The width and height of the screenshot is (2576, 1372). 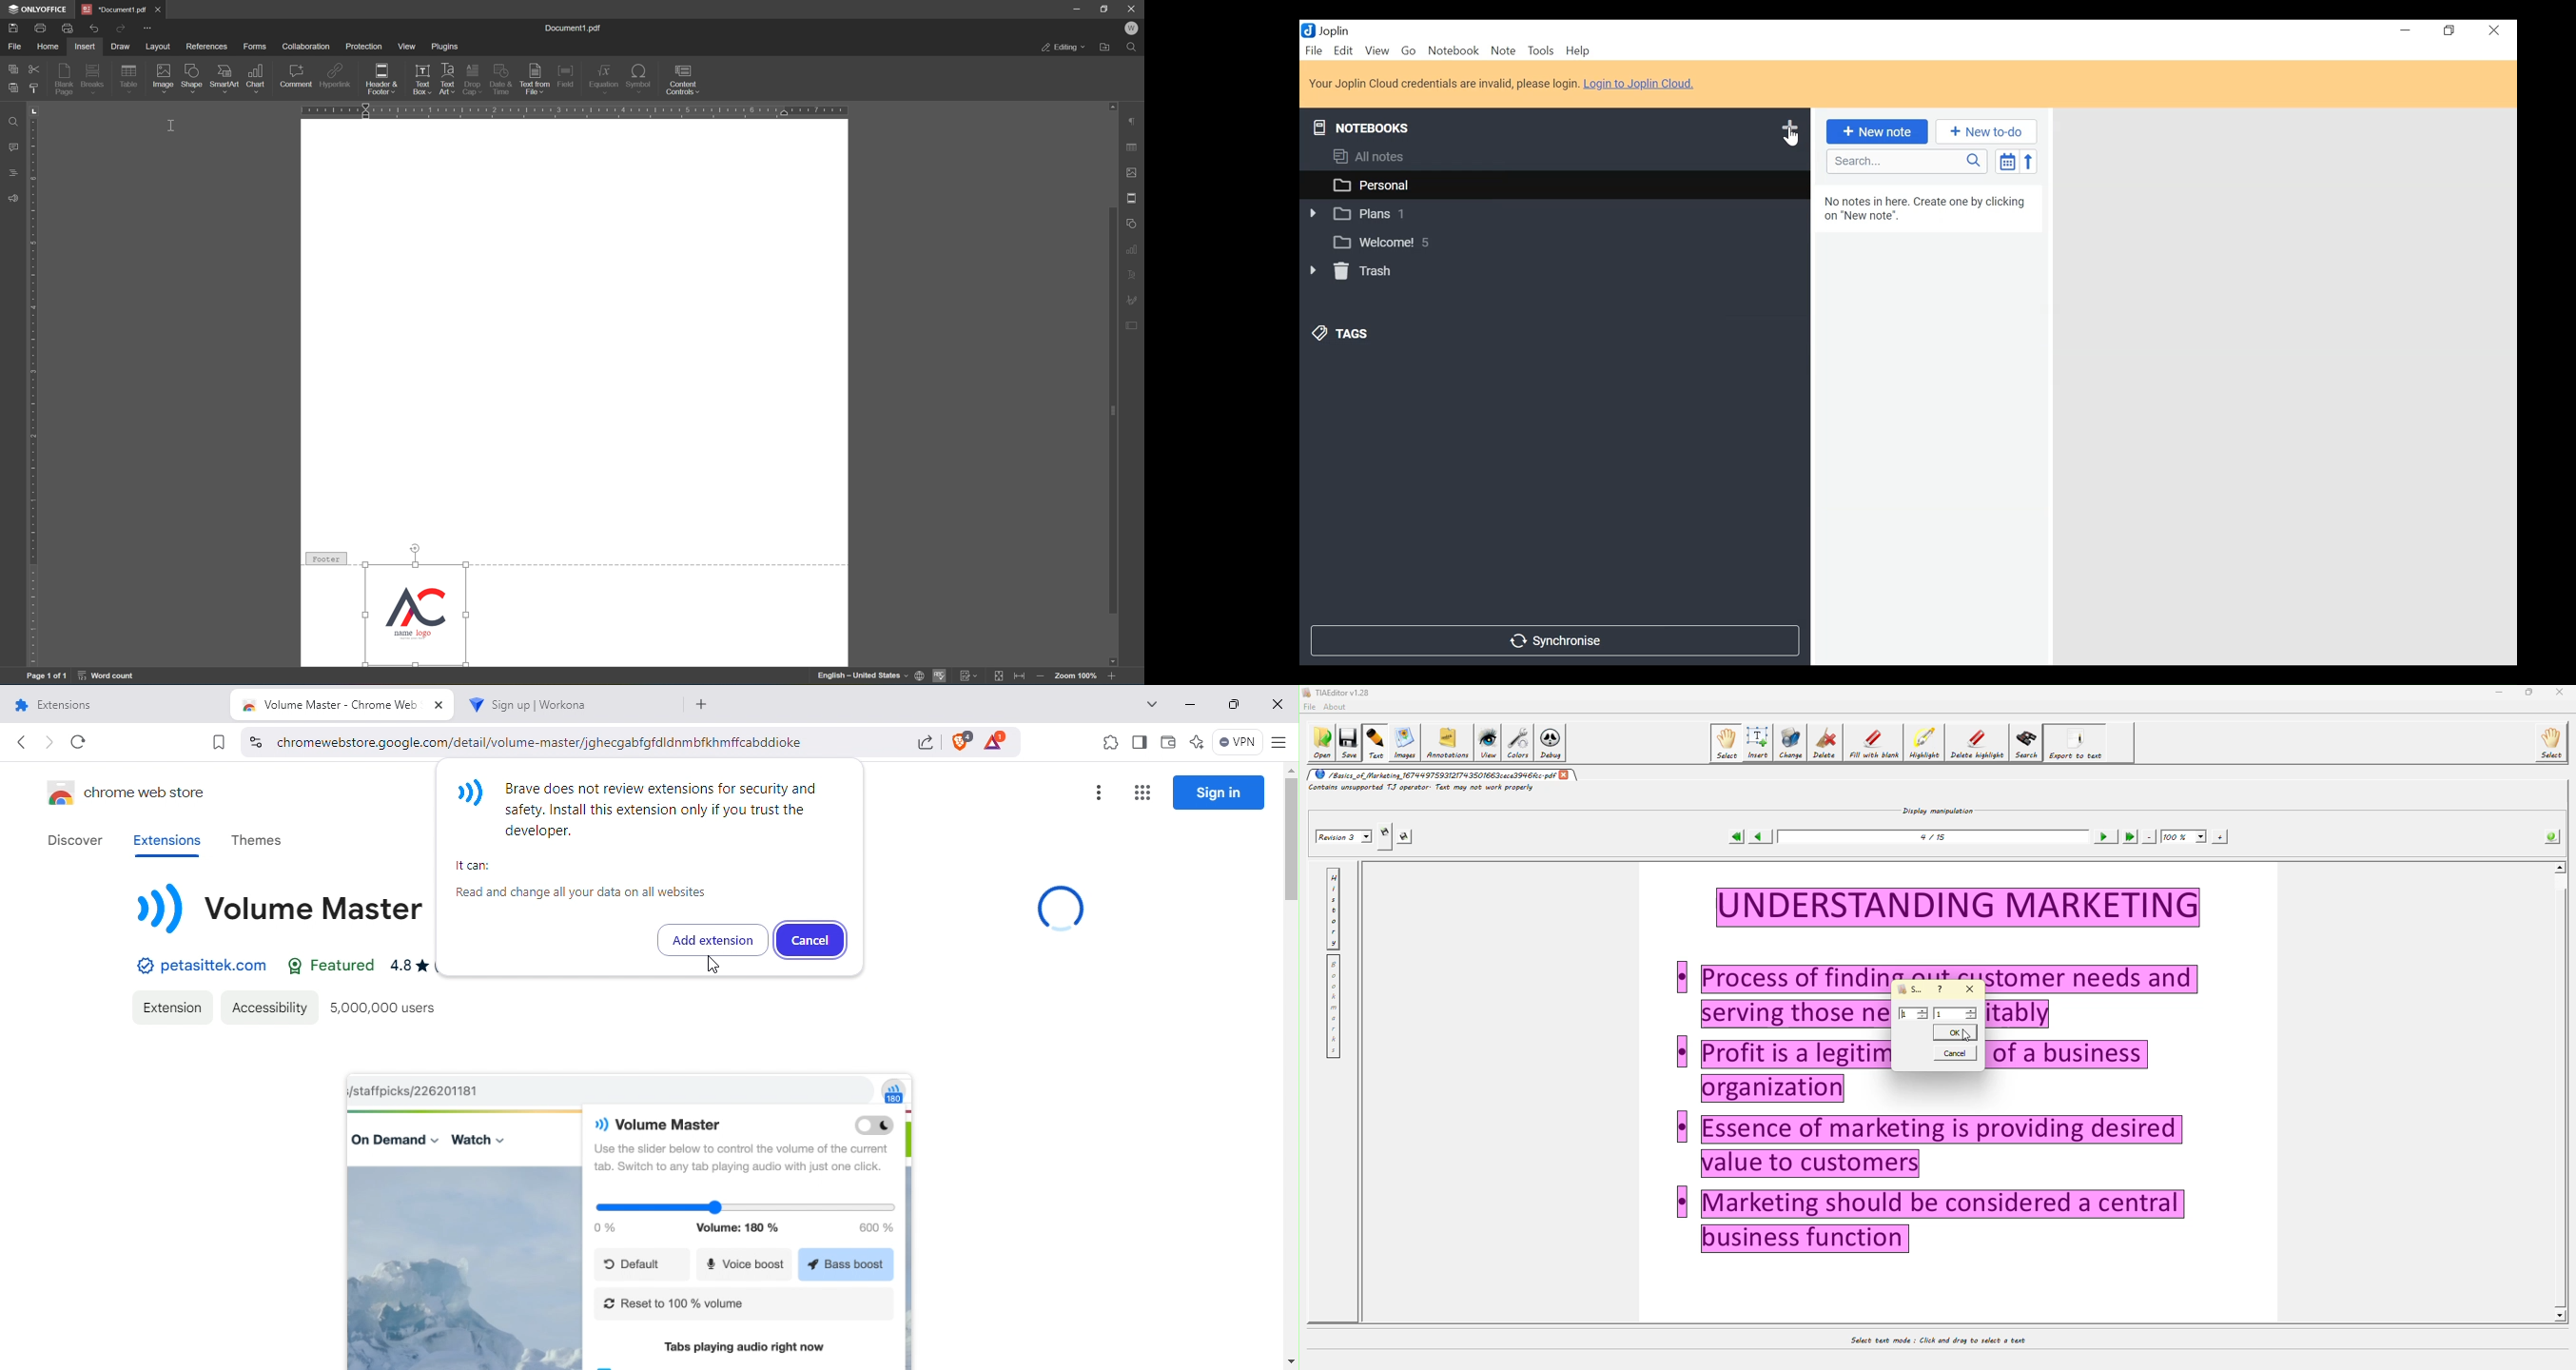 I want to click on refresh , so click(x=78, y=743).